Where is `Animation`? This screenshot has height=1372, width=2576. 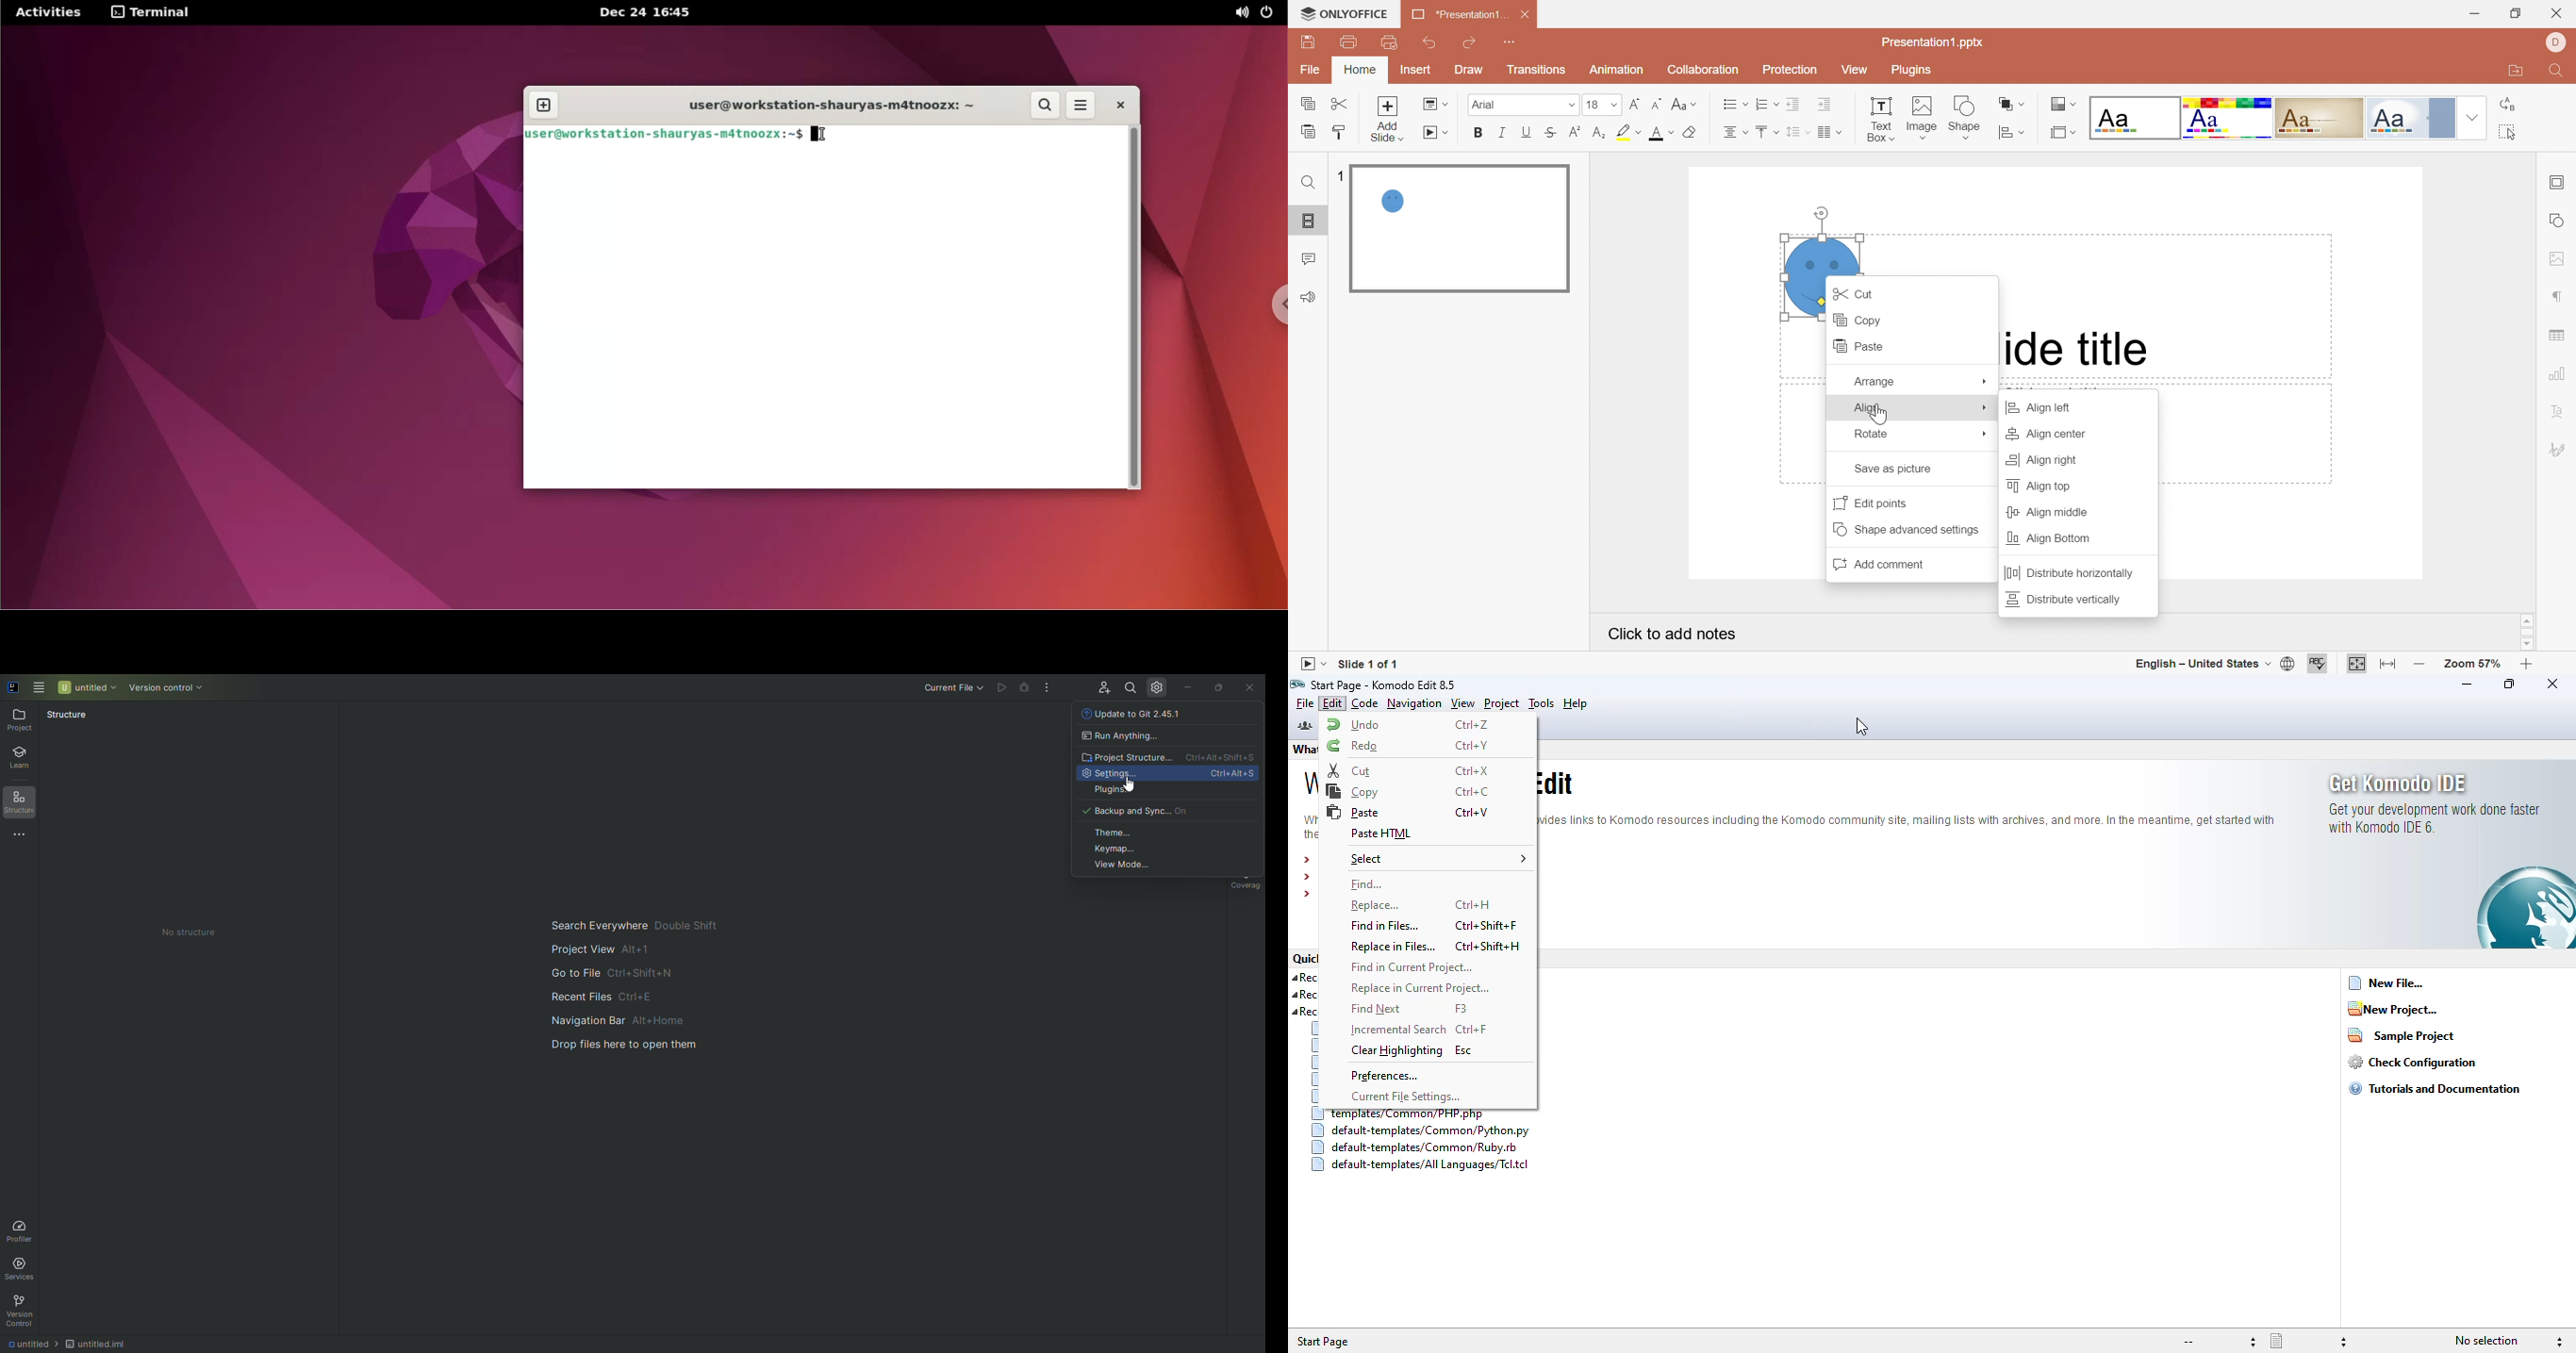
Animation is located at coordinates (1615, 73).